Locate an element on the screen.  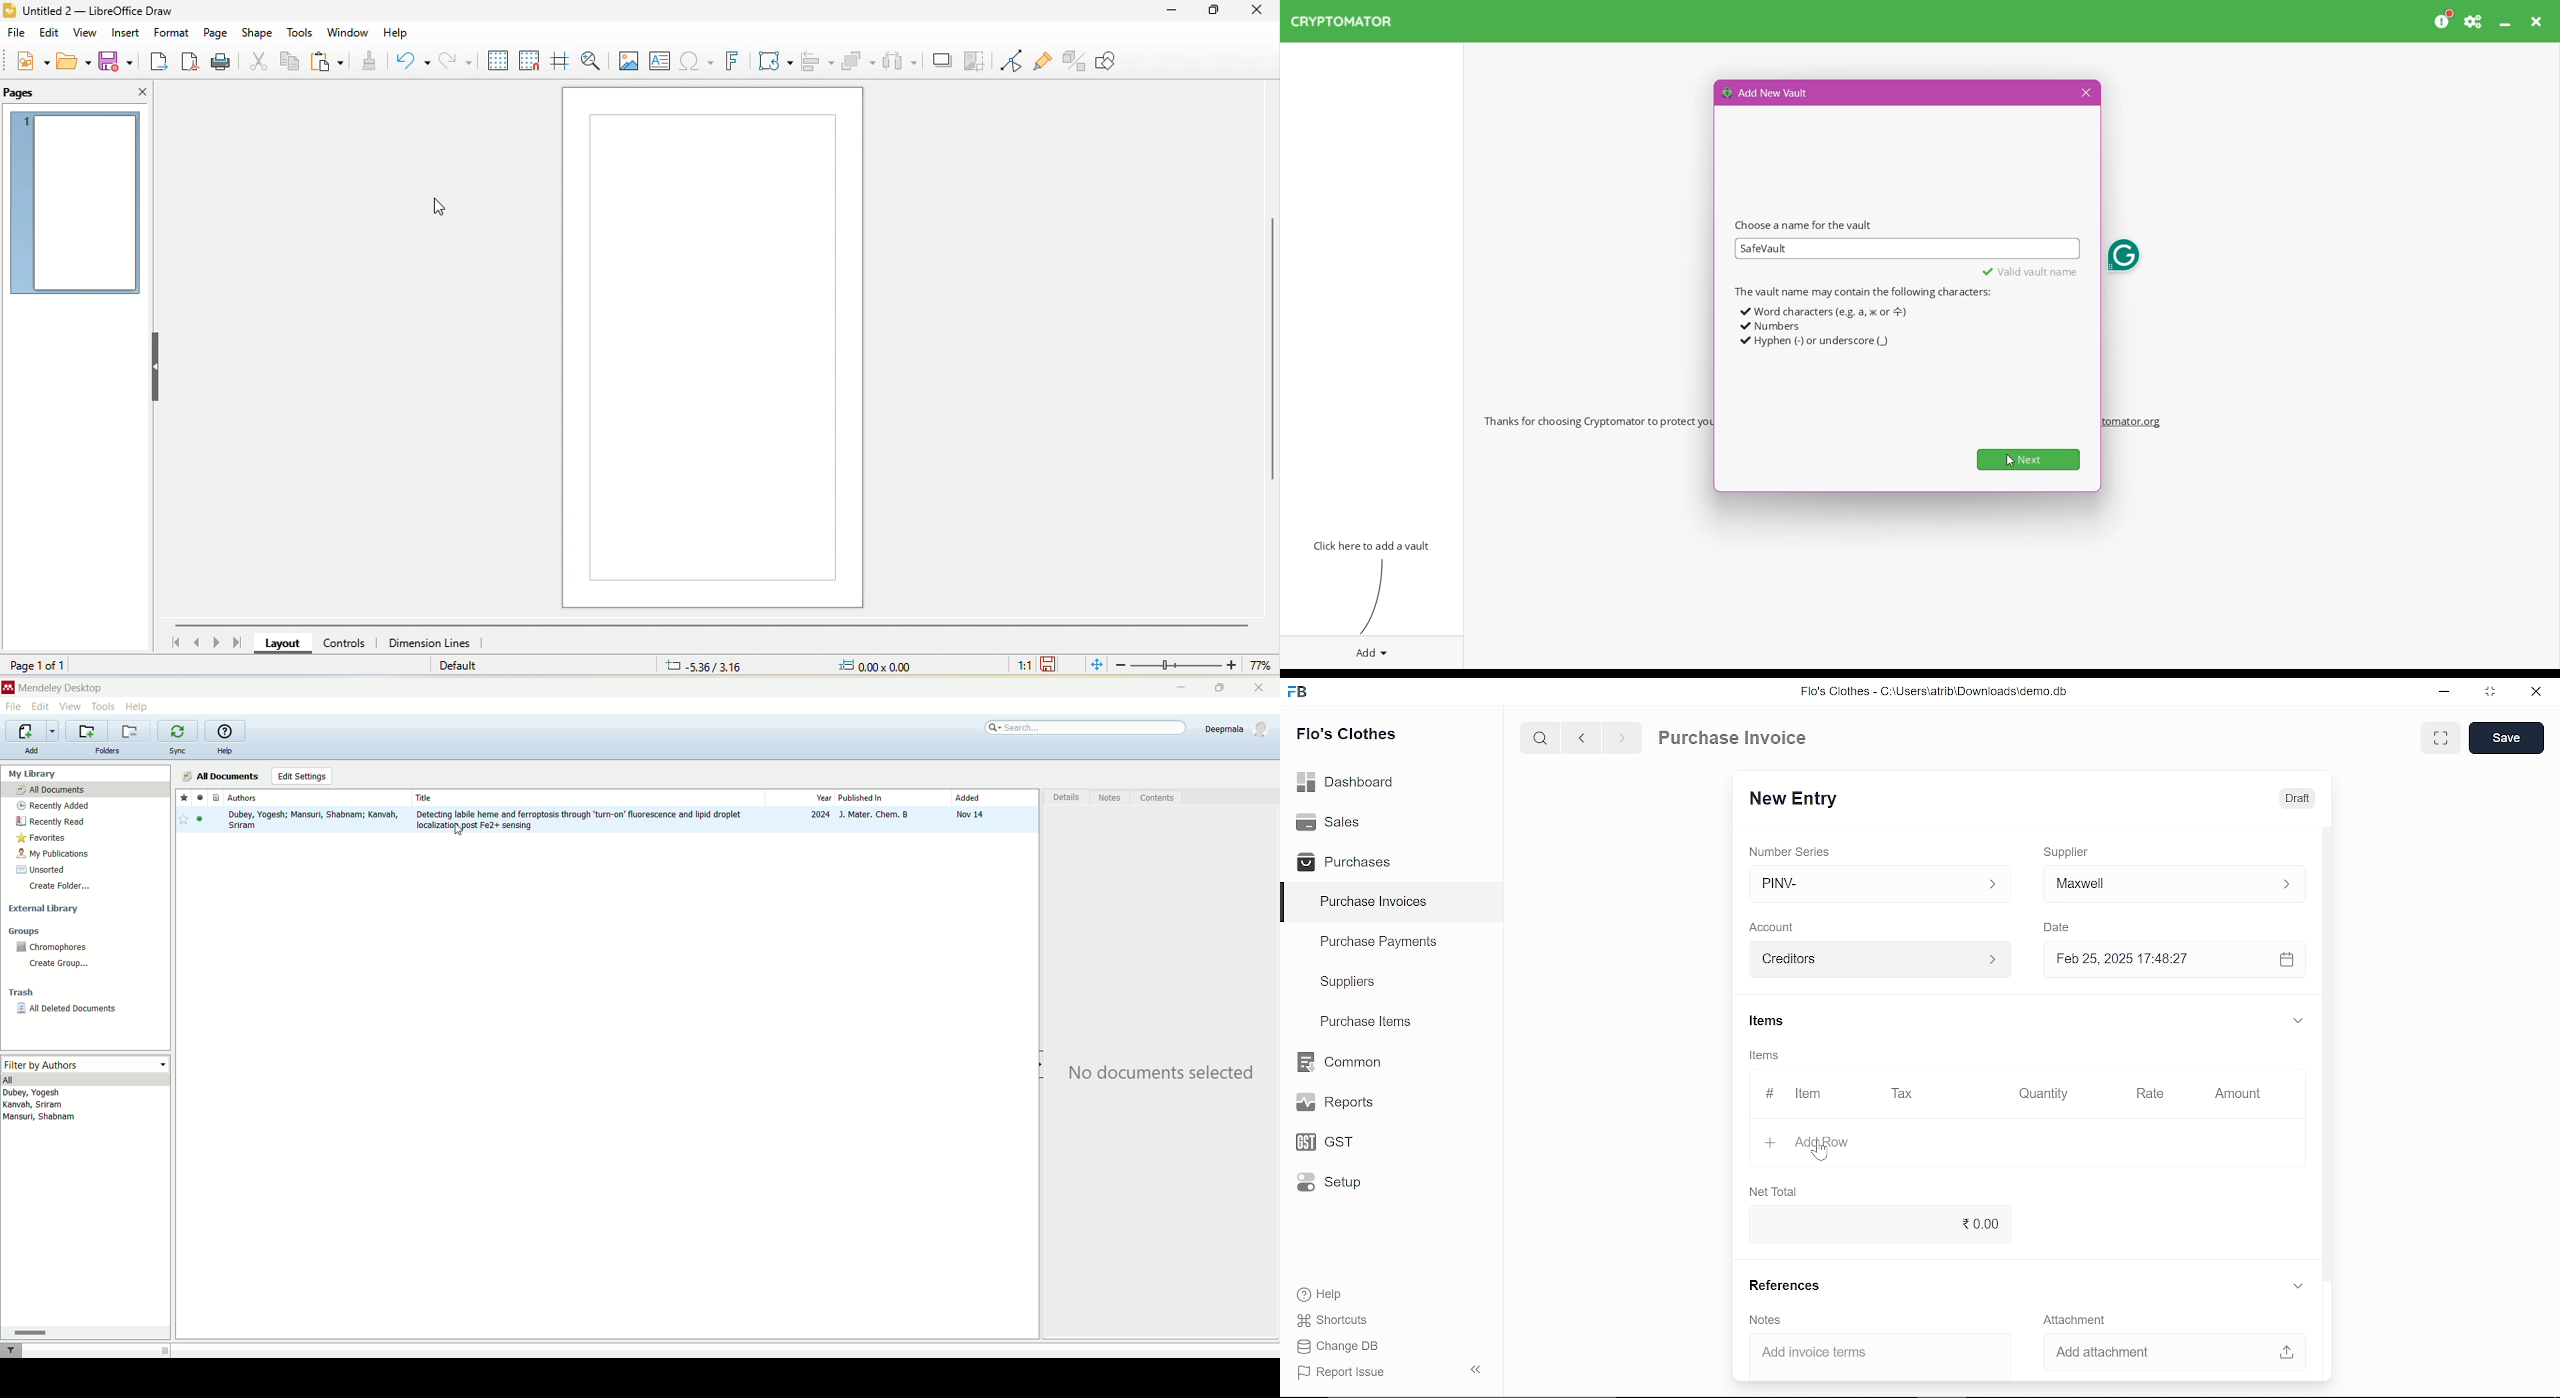
Deepmala is located at coordinates (1237, 727).